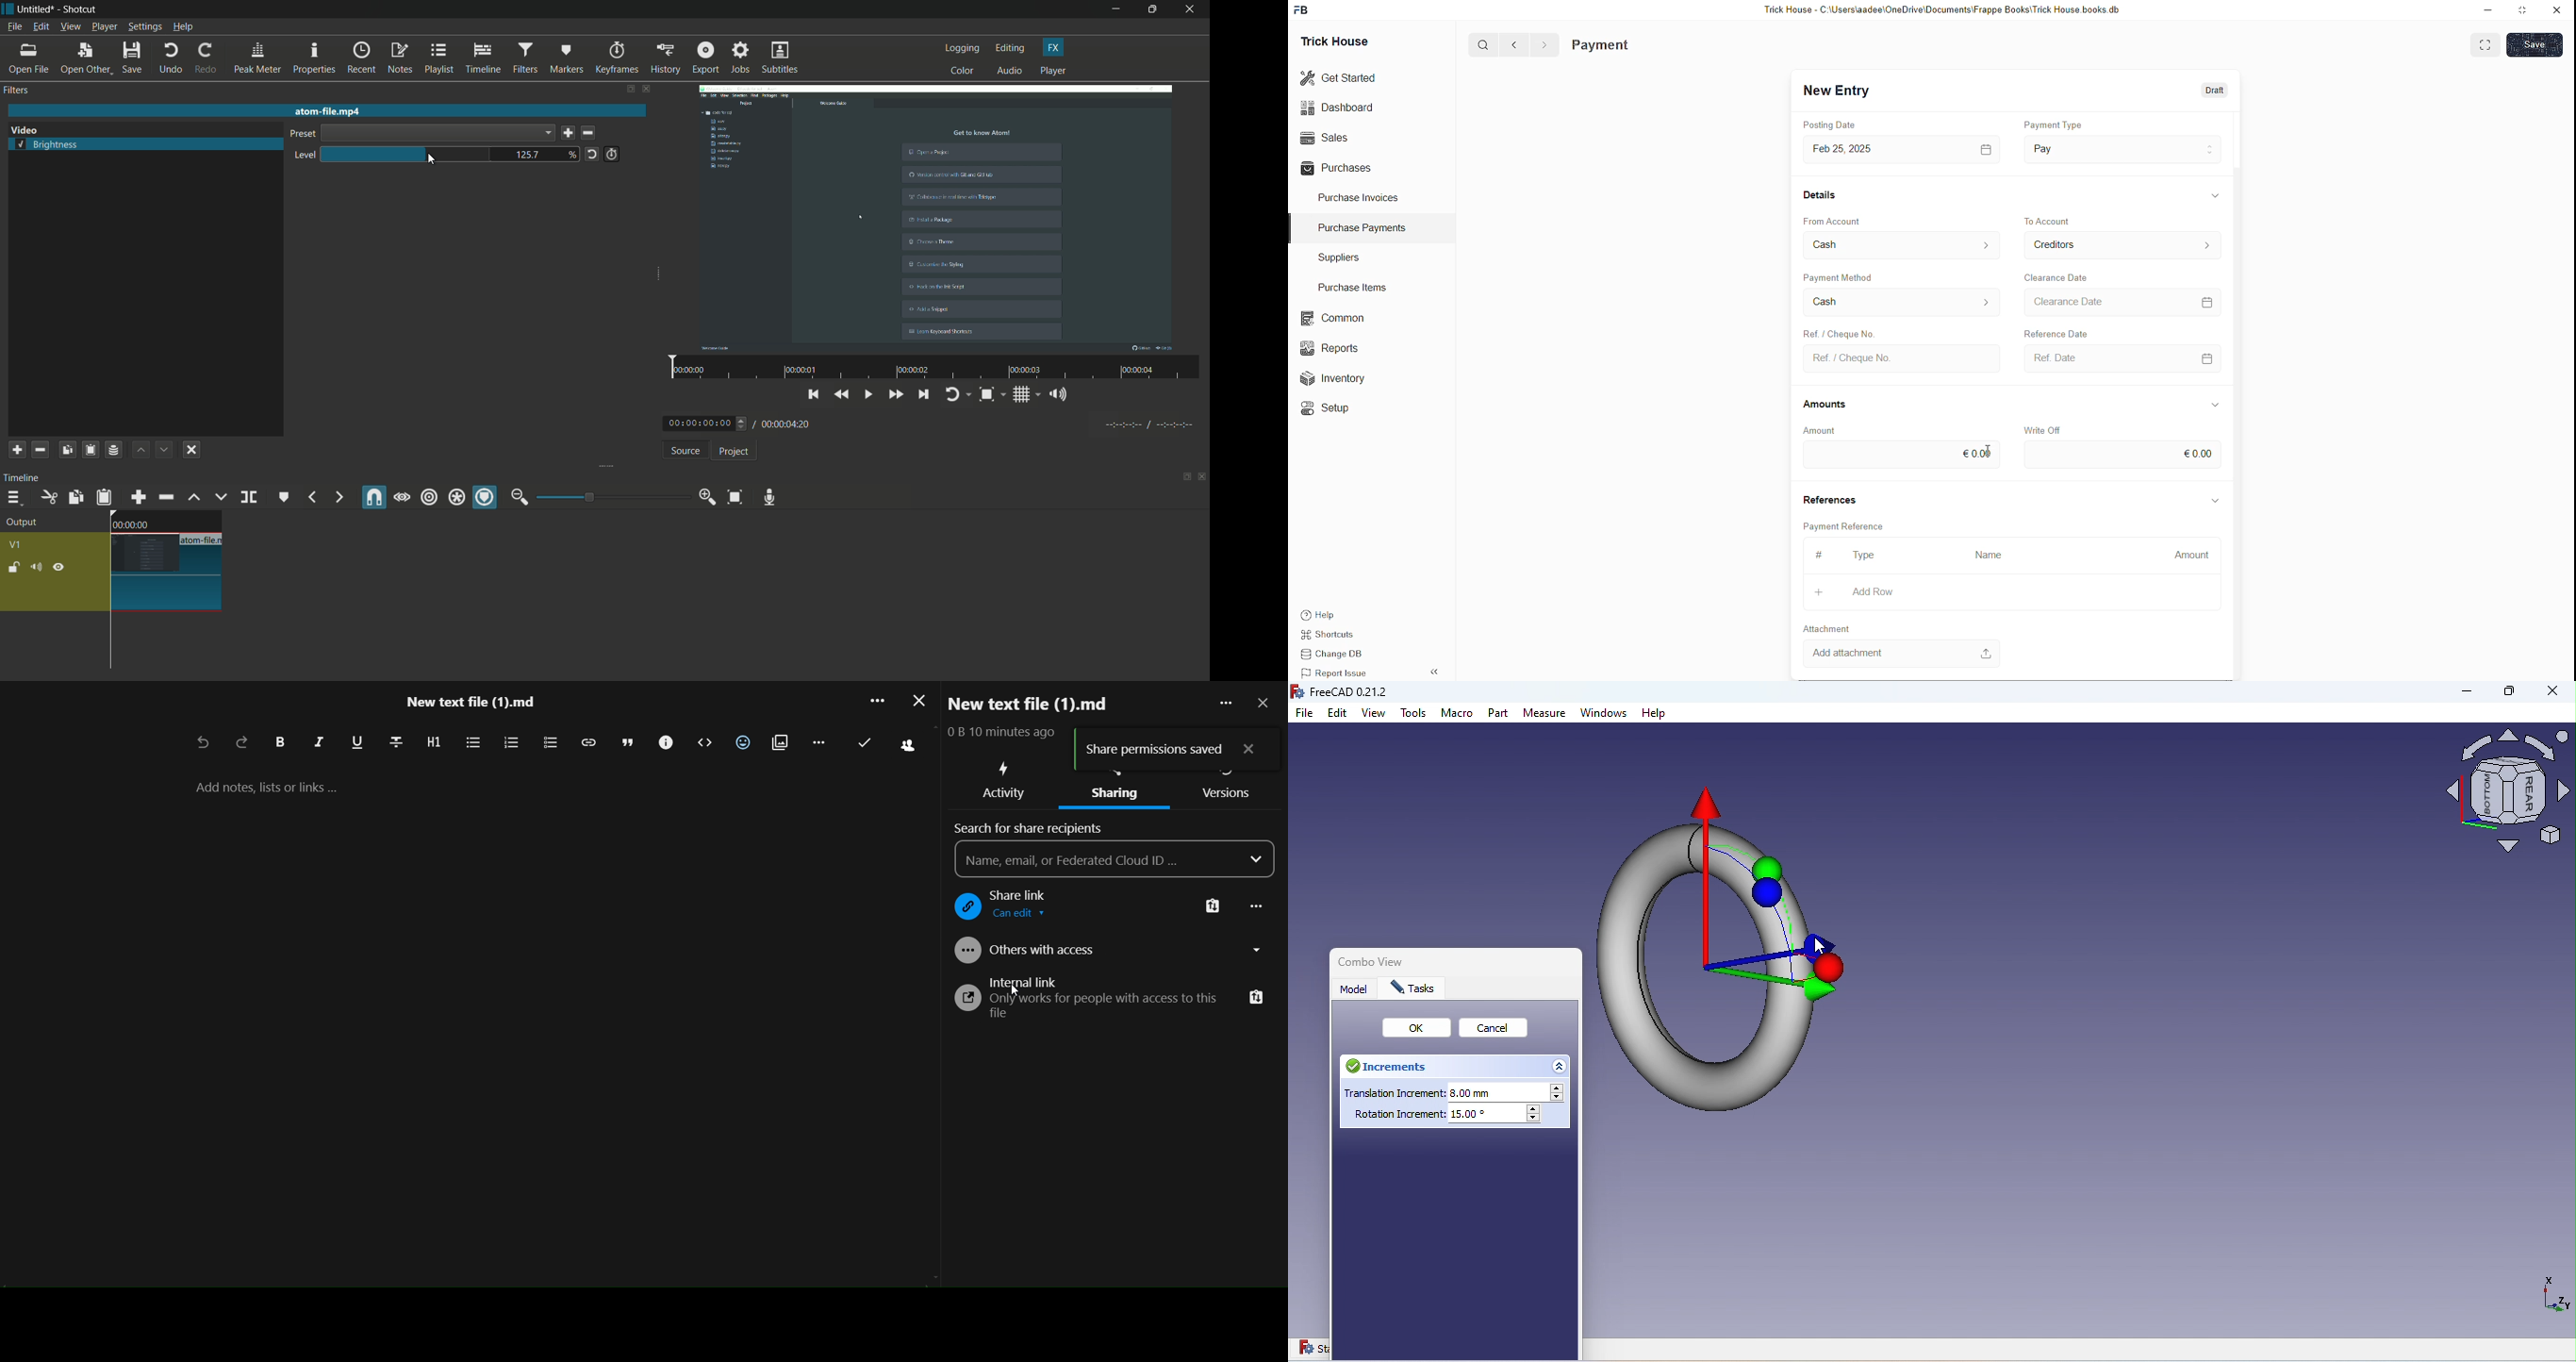  What do you see at coordinates (165, 561) in the screenshot?
I see `video on timeline` at bounding box center [165, 561].